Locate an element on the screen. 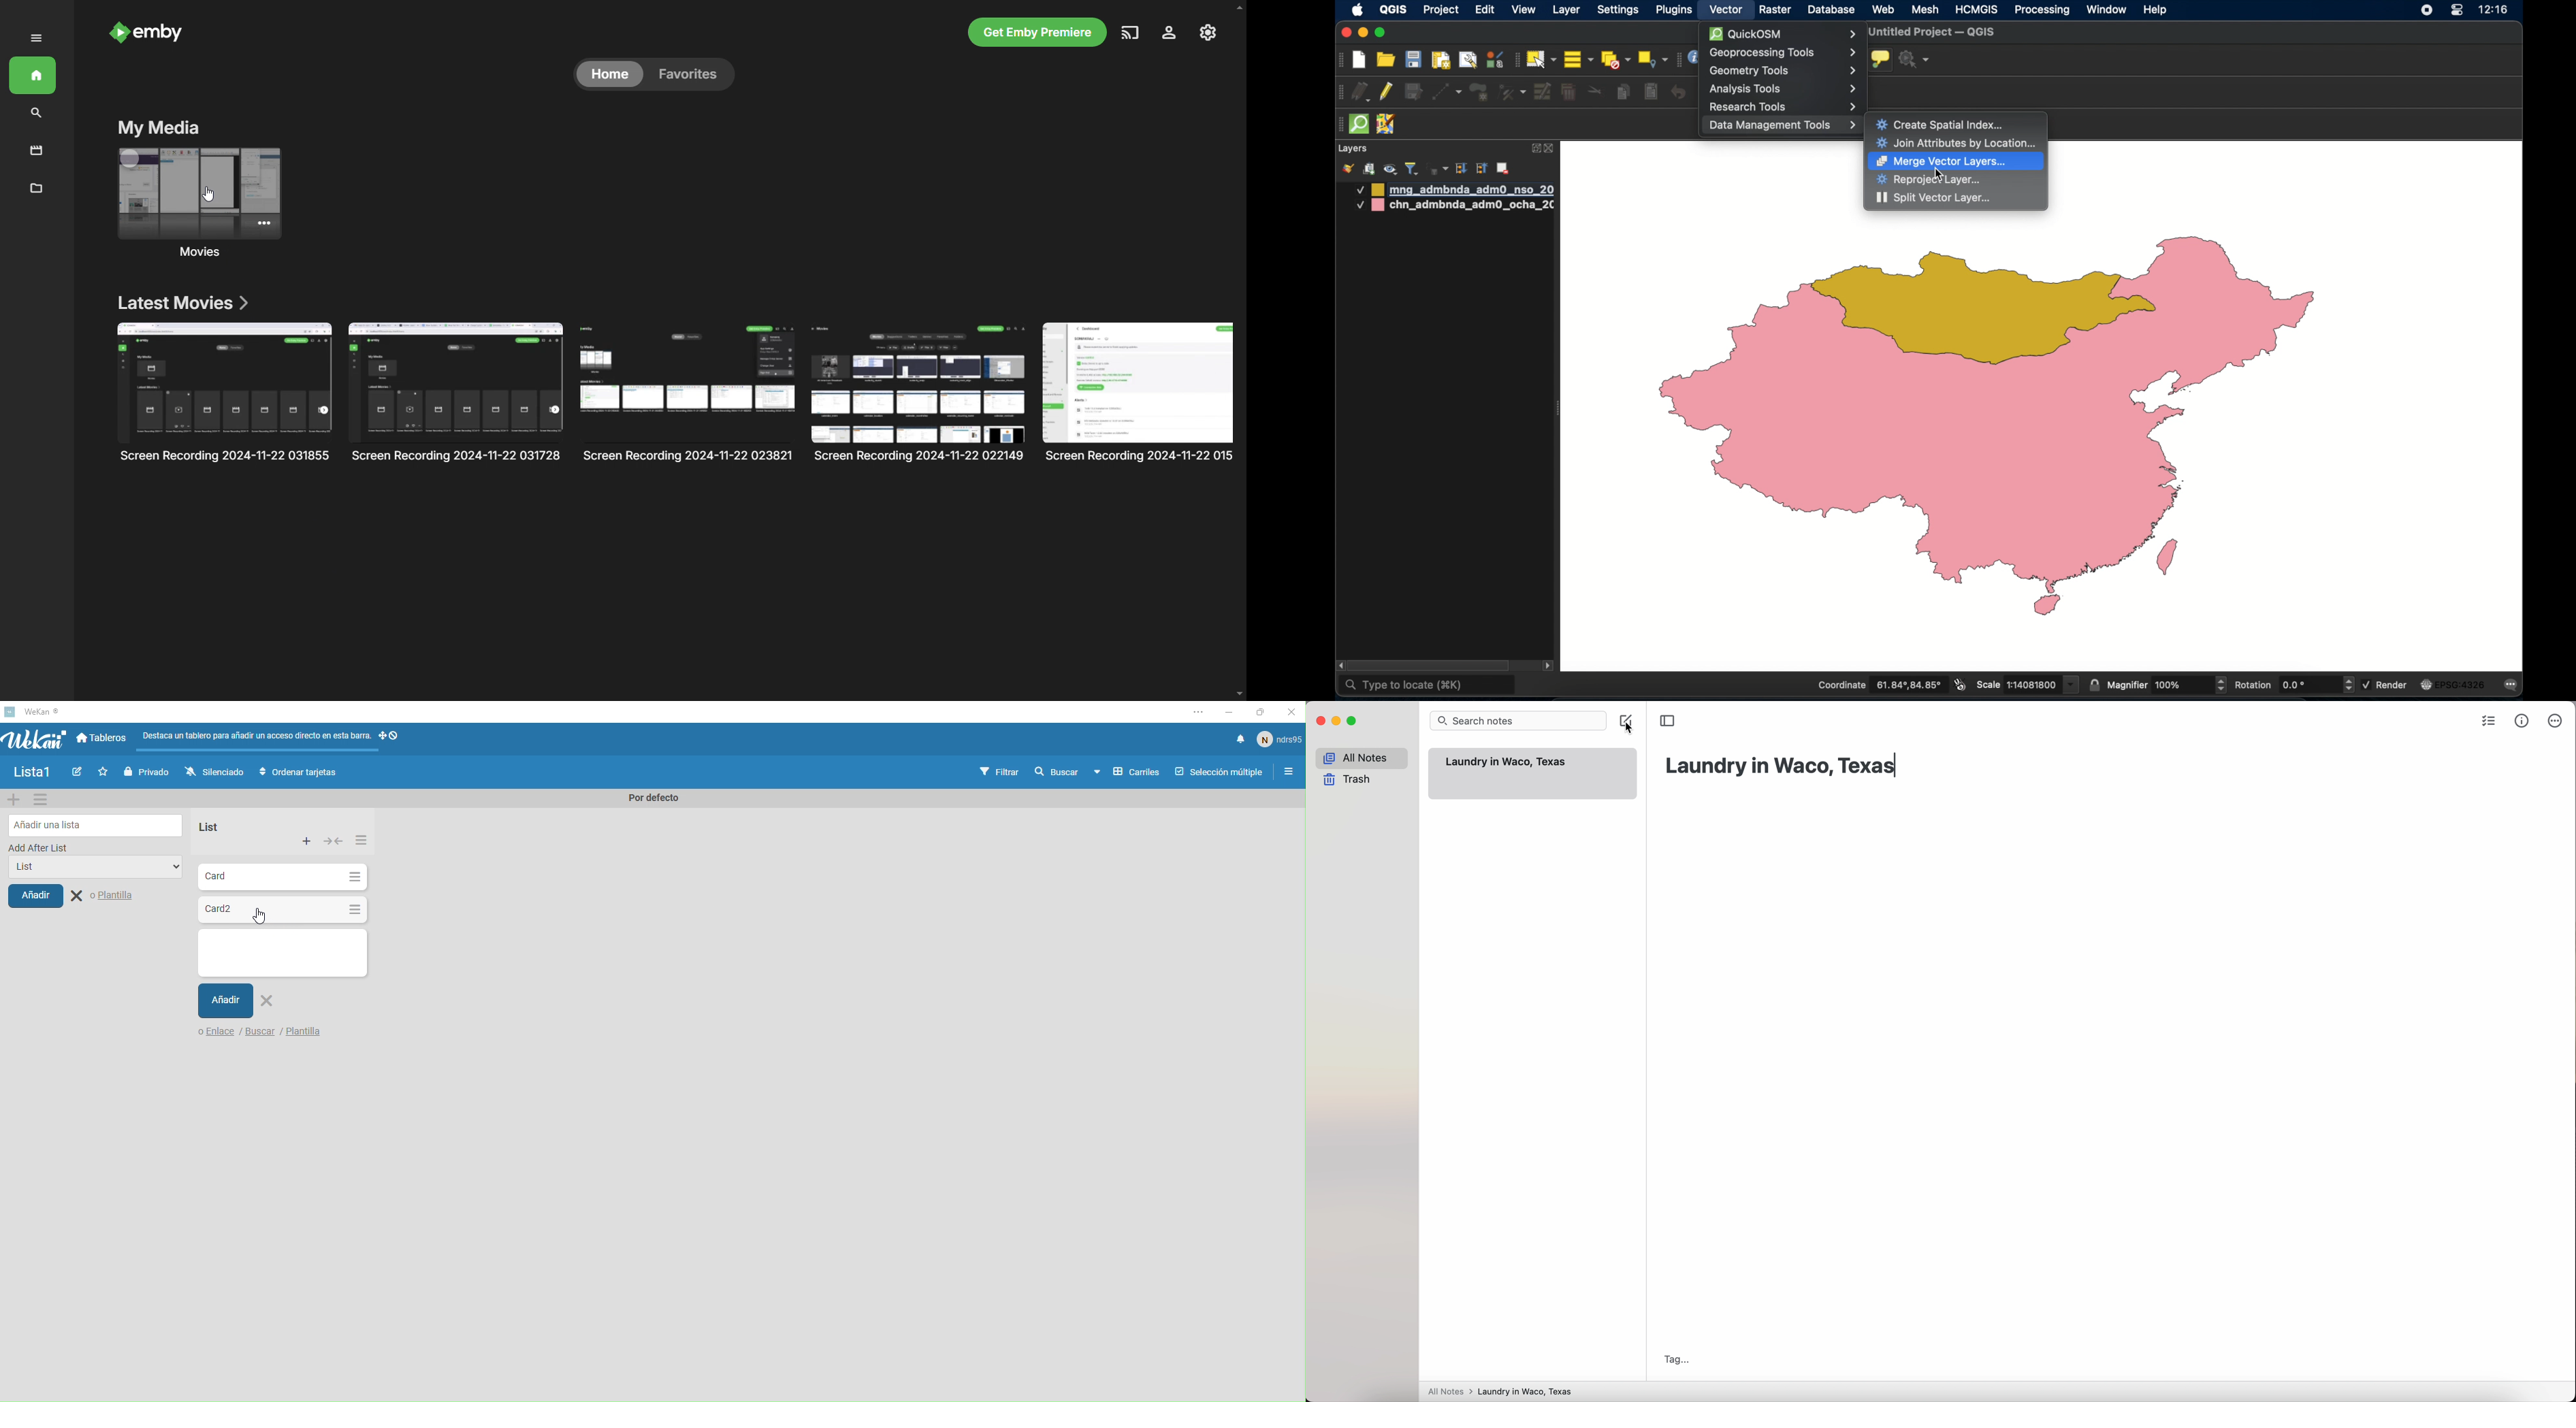 This screenshot has height=1428, width=2576. close is located at coordinates (1292, 711).